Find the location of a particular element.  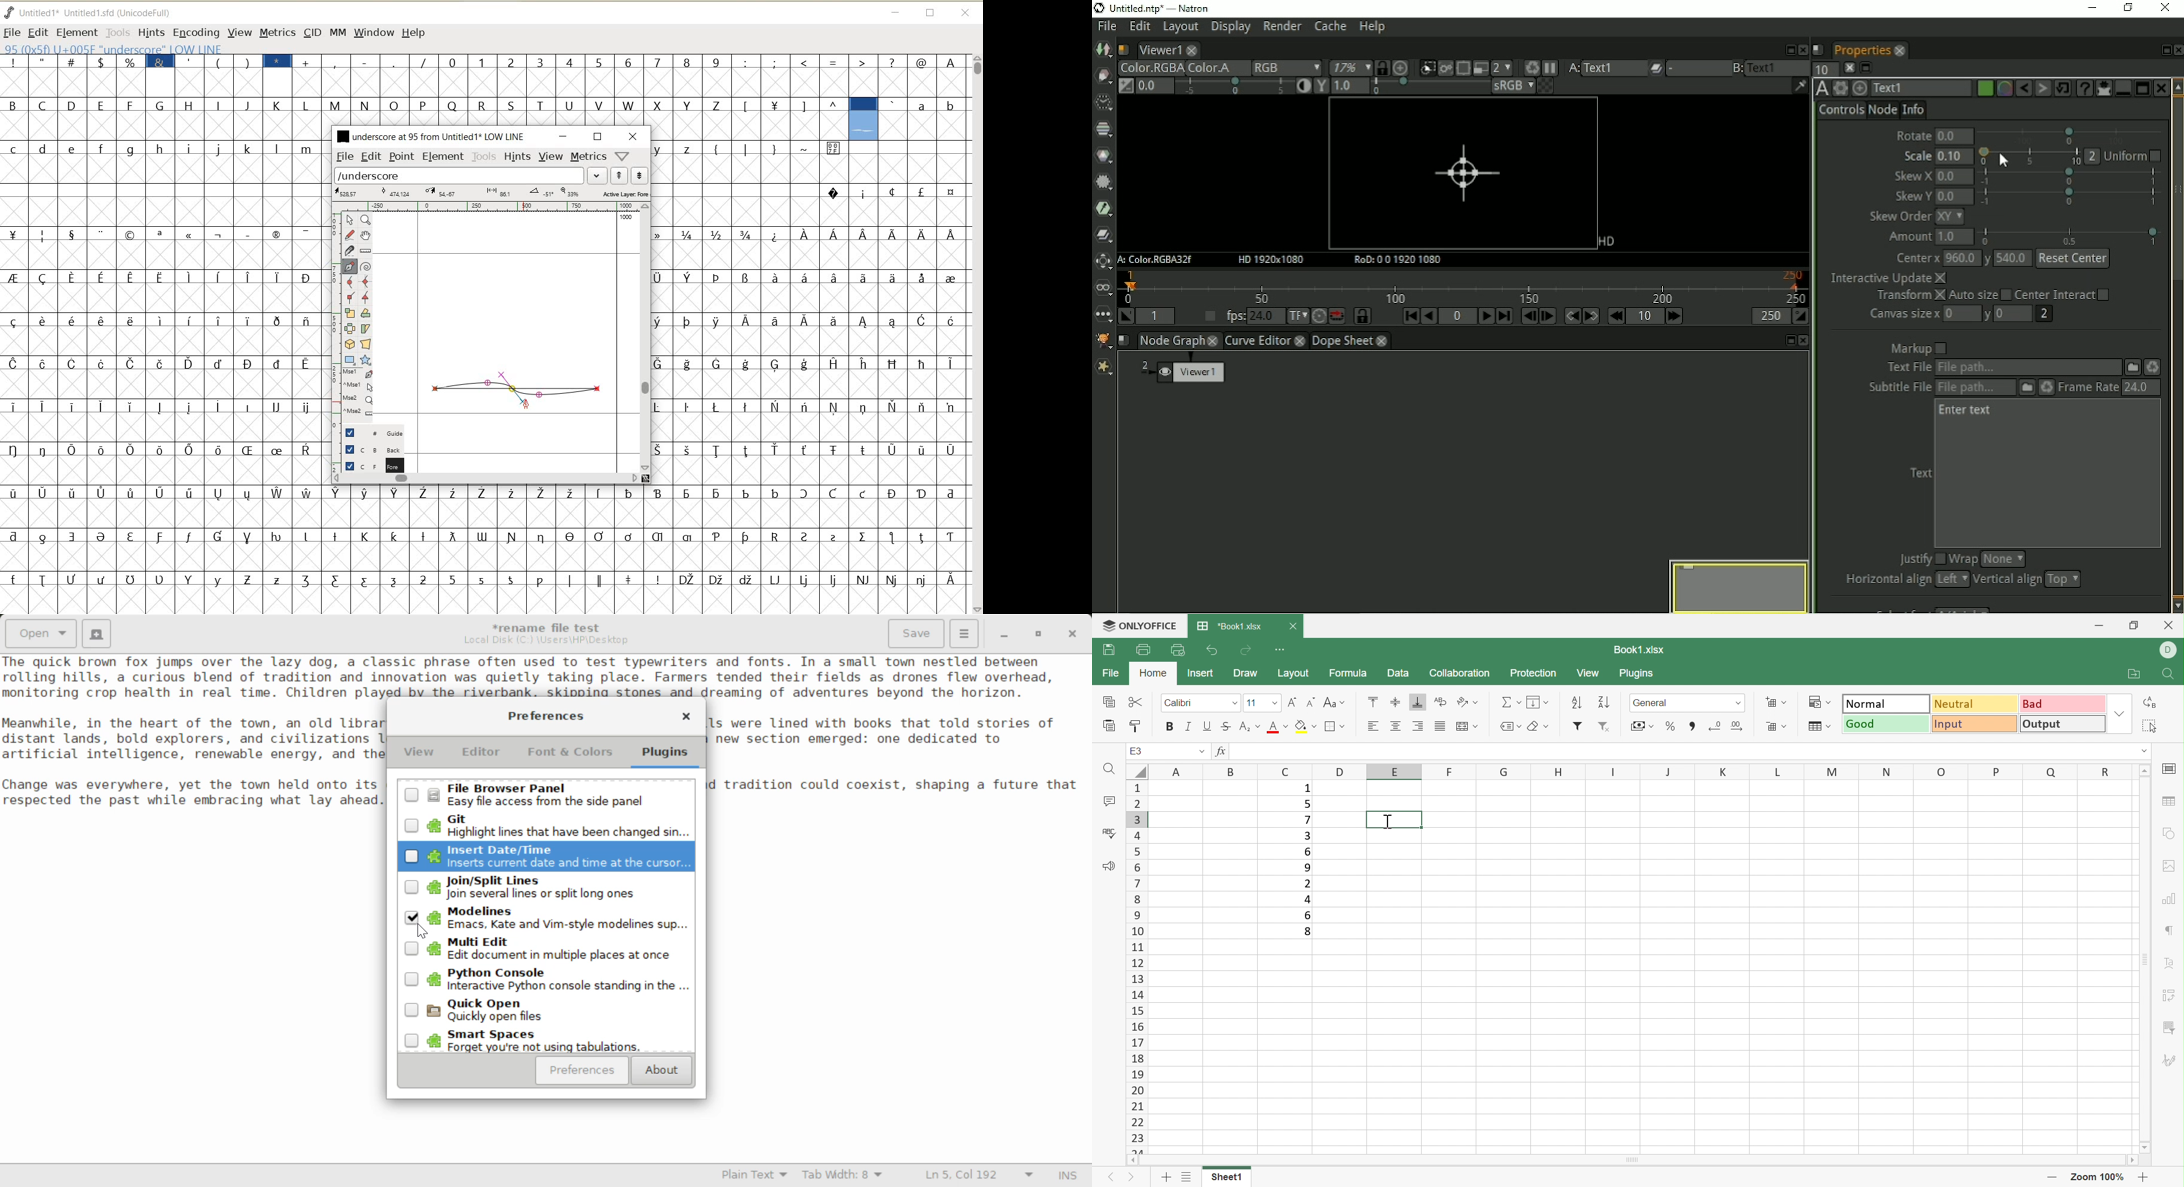

Close is located at coordinates (2171, 627).